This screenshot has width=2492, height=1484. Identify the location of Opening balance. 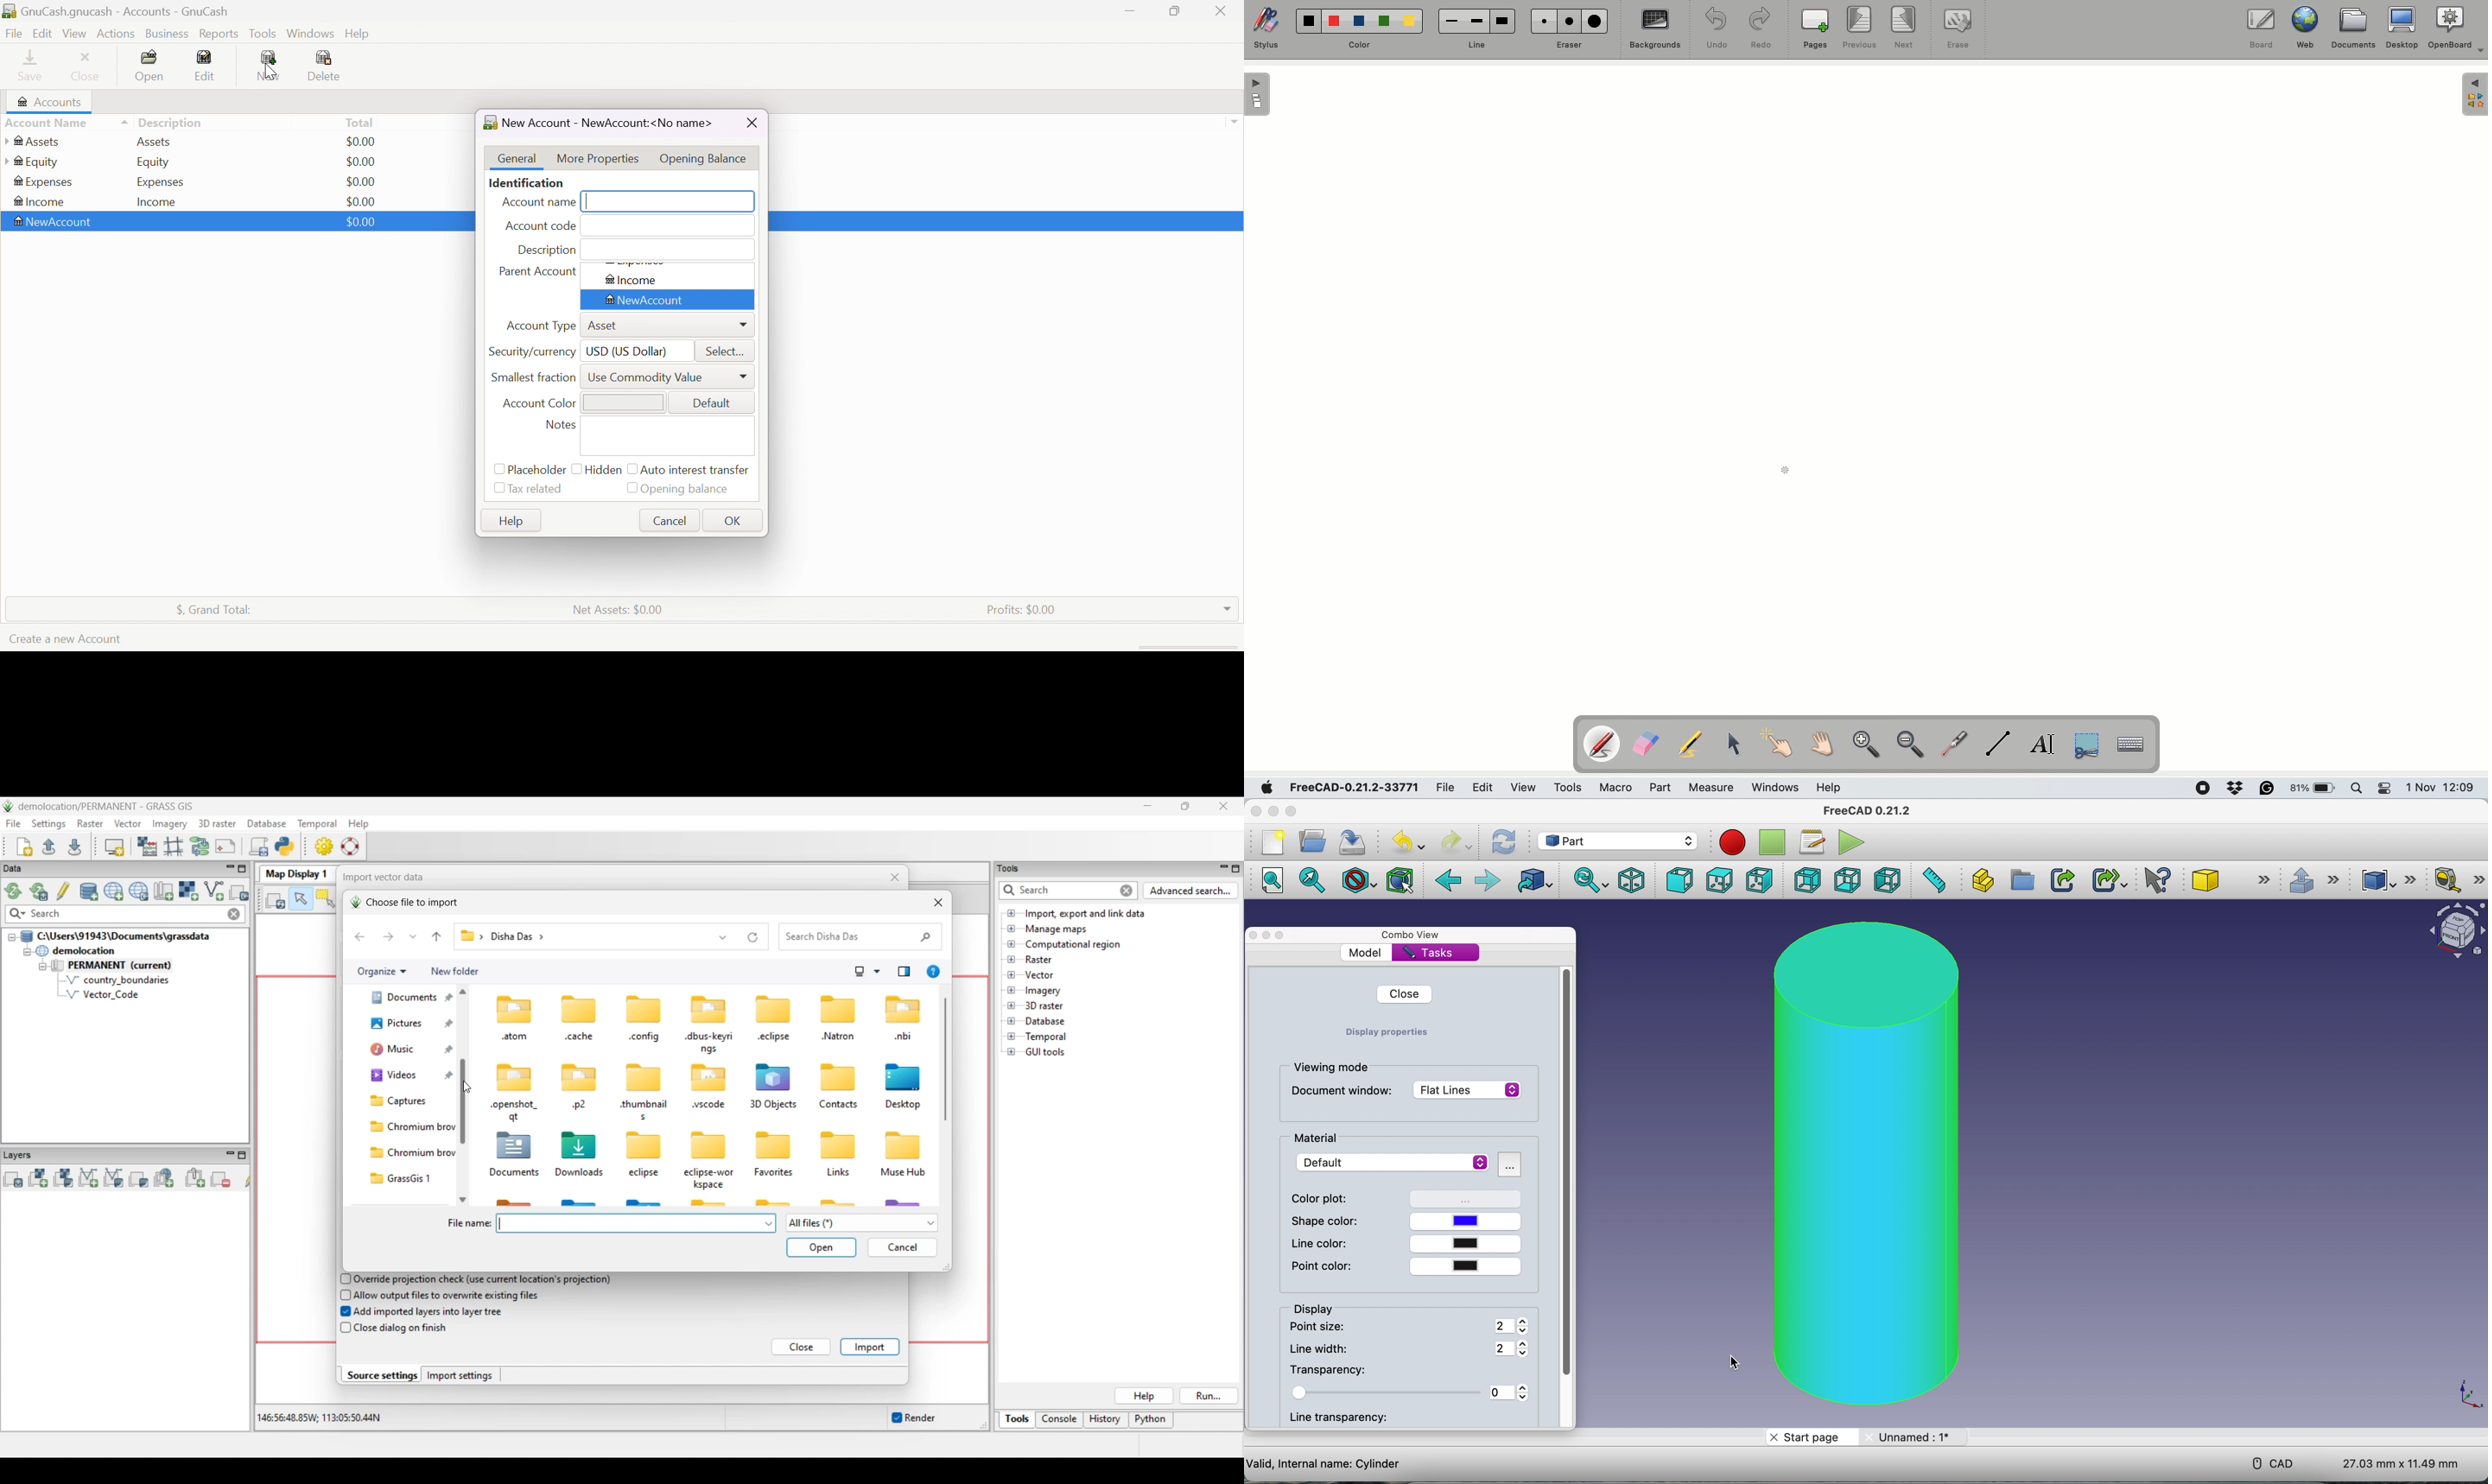
(689, 490).